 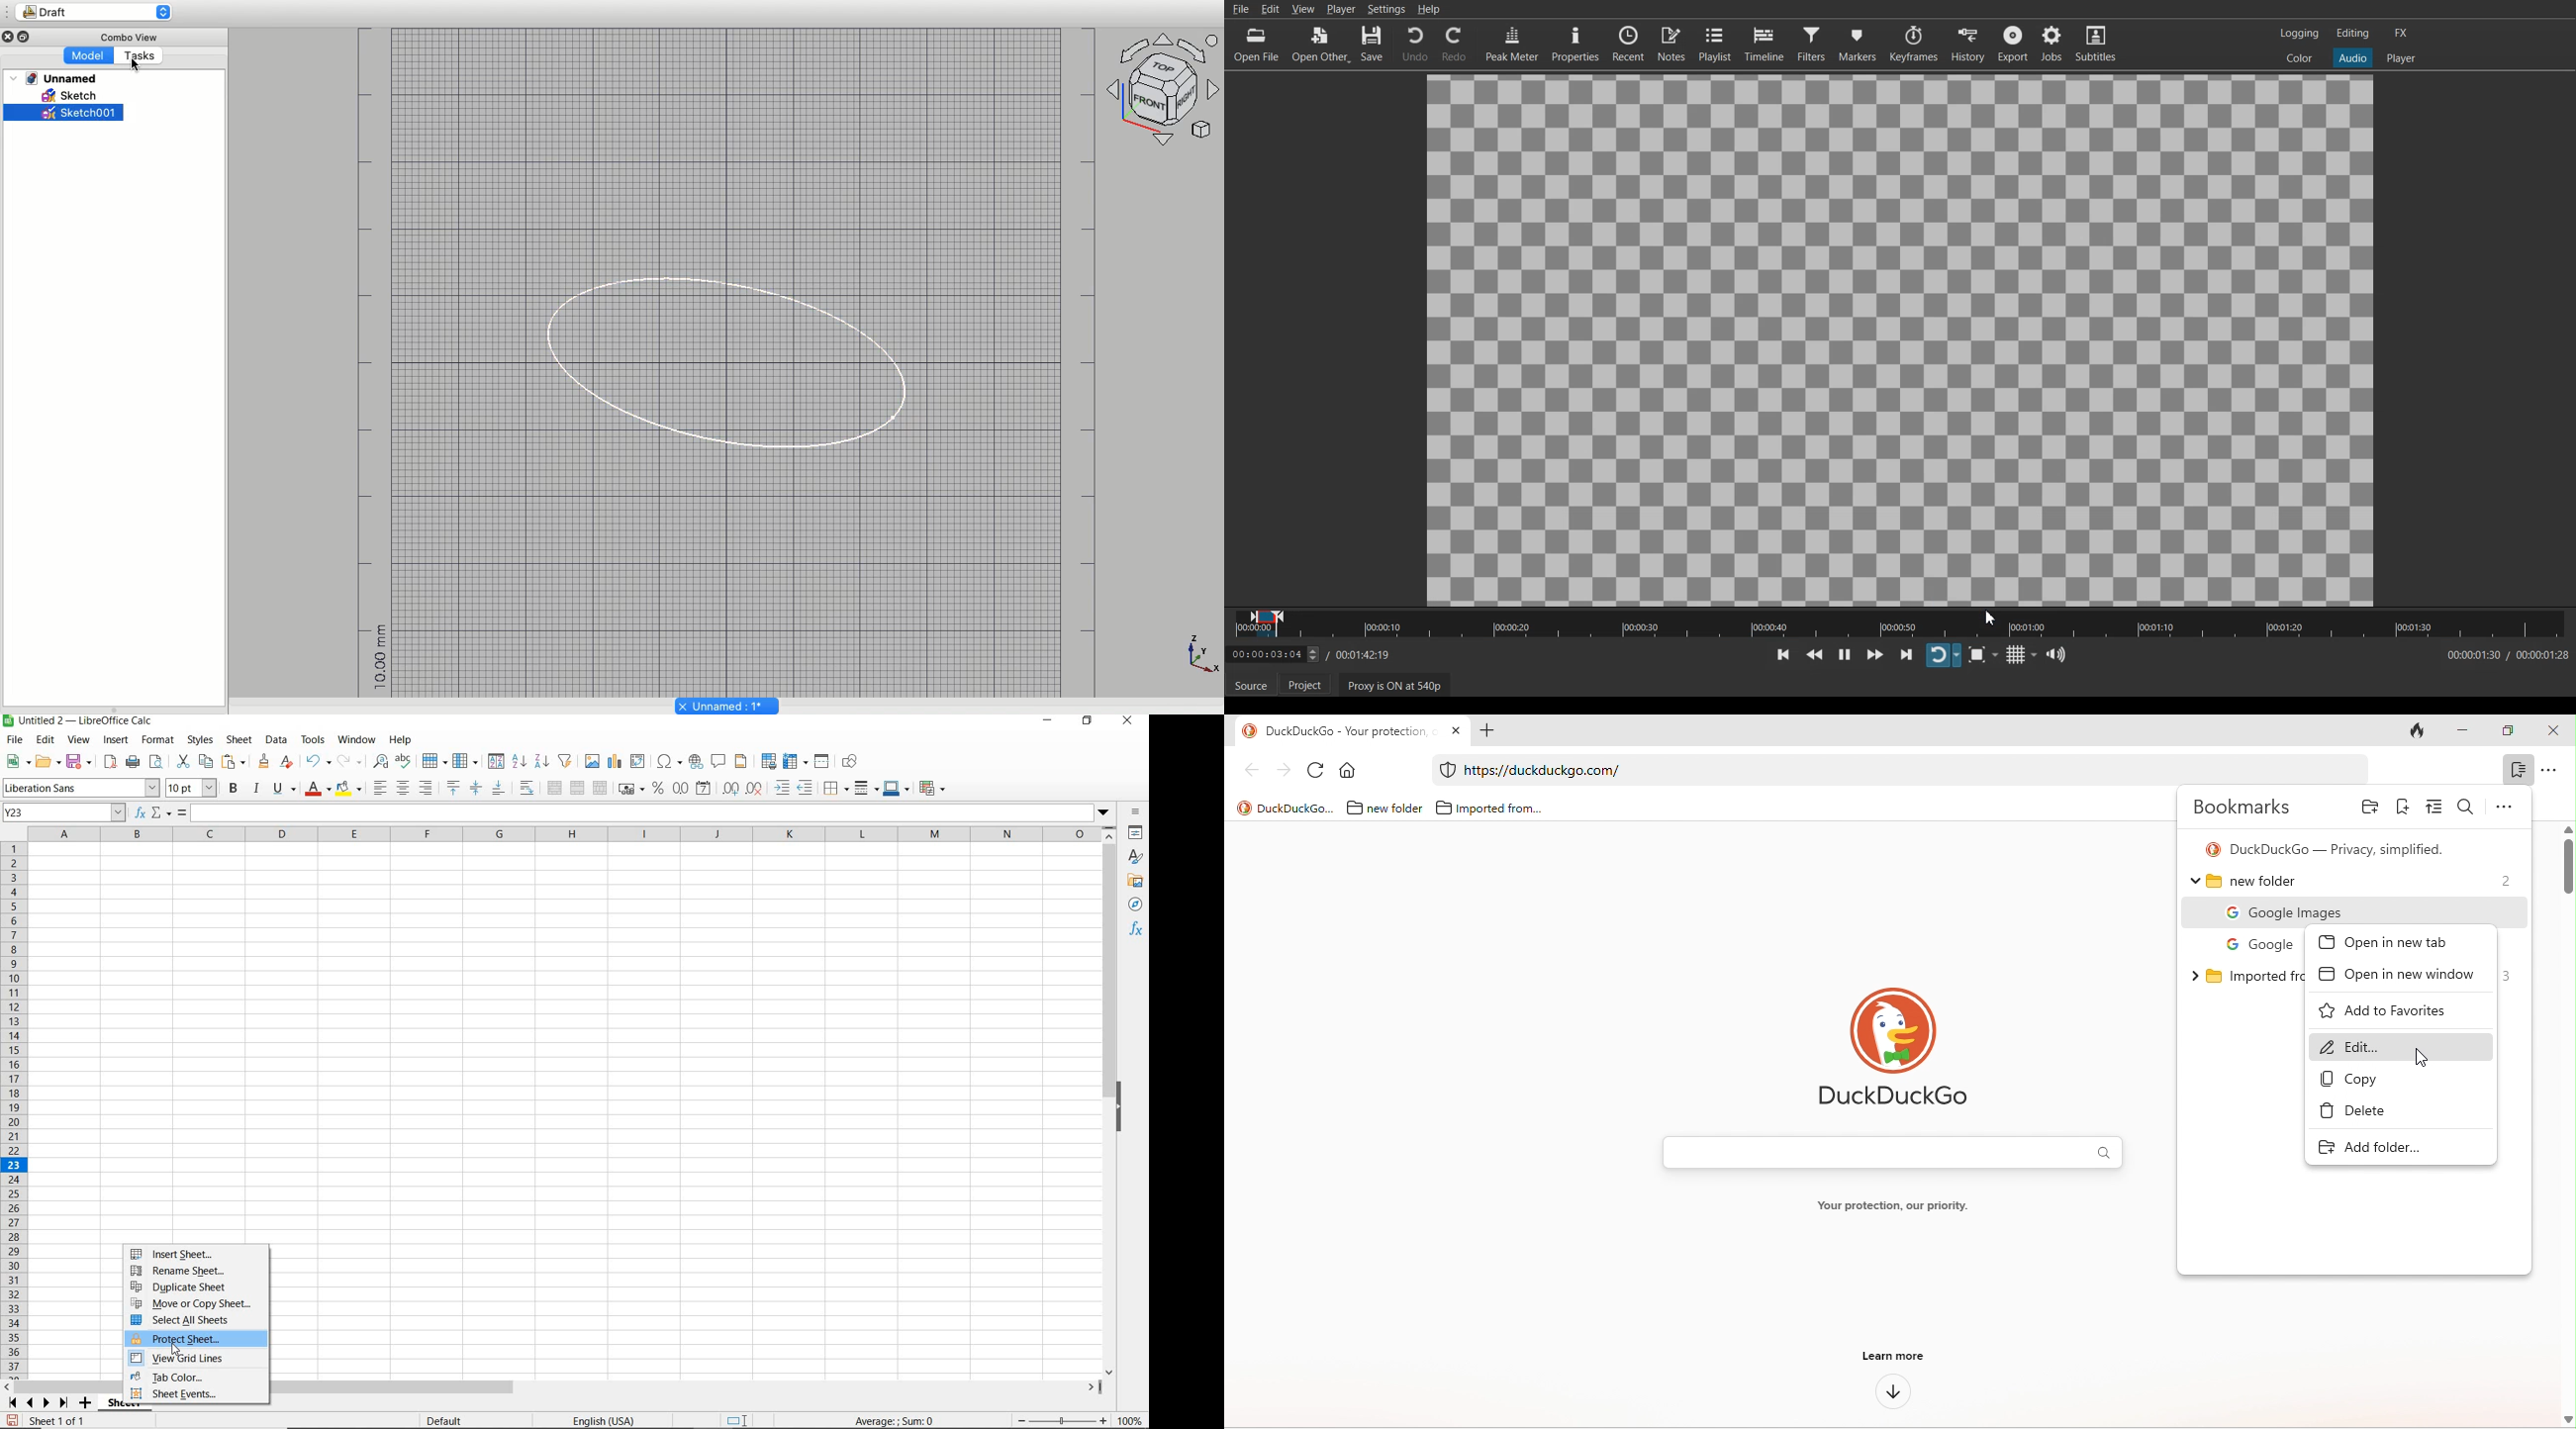 What do you see at coordinates (2353, 33) in the screenshot?
I see `Editing` at bounding box center [2353, 33].